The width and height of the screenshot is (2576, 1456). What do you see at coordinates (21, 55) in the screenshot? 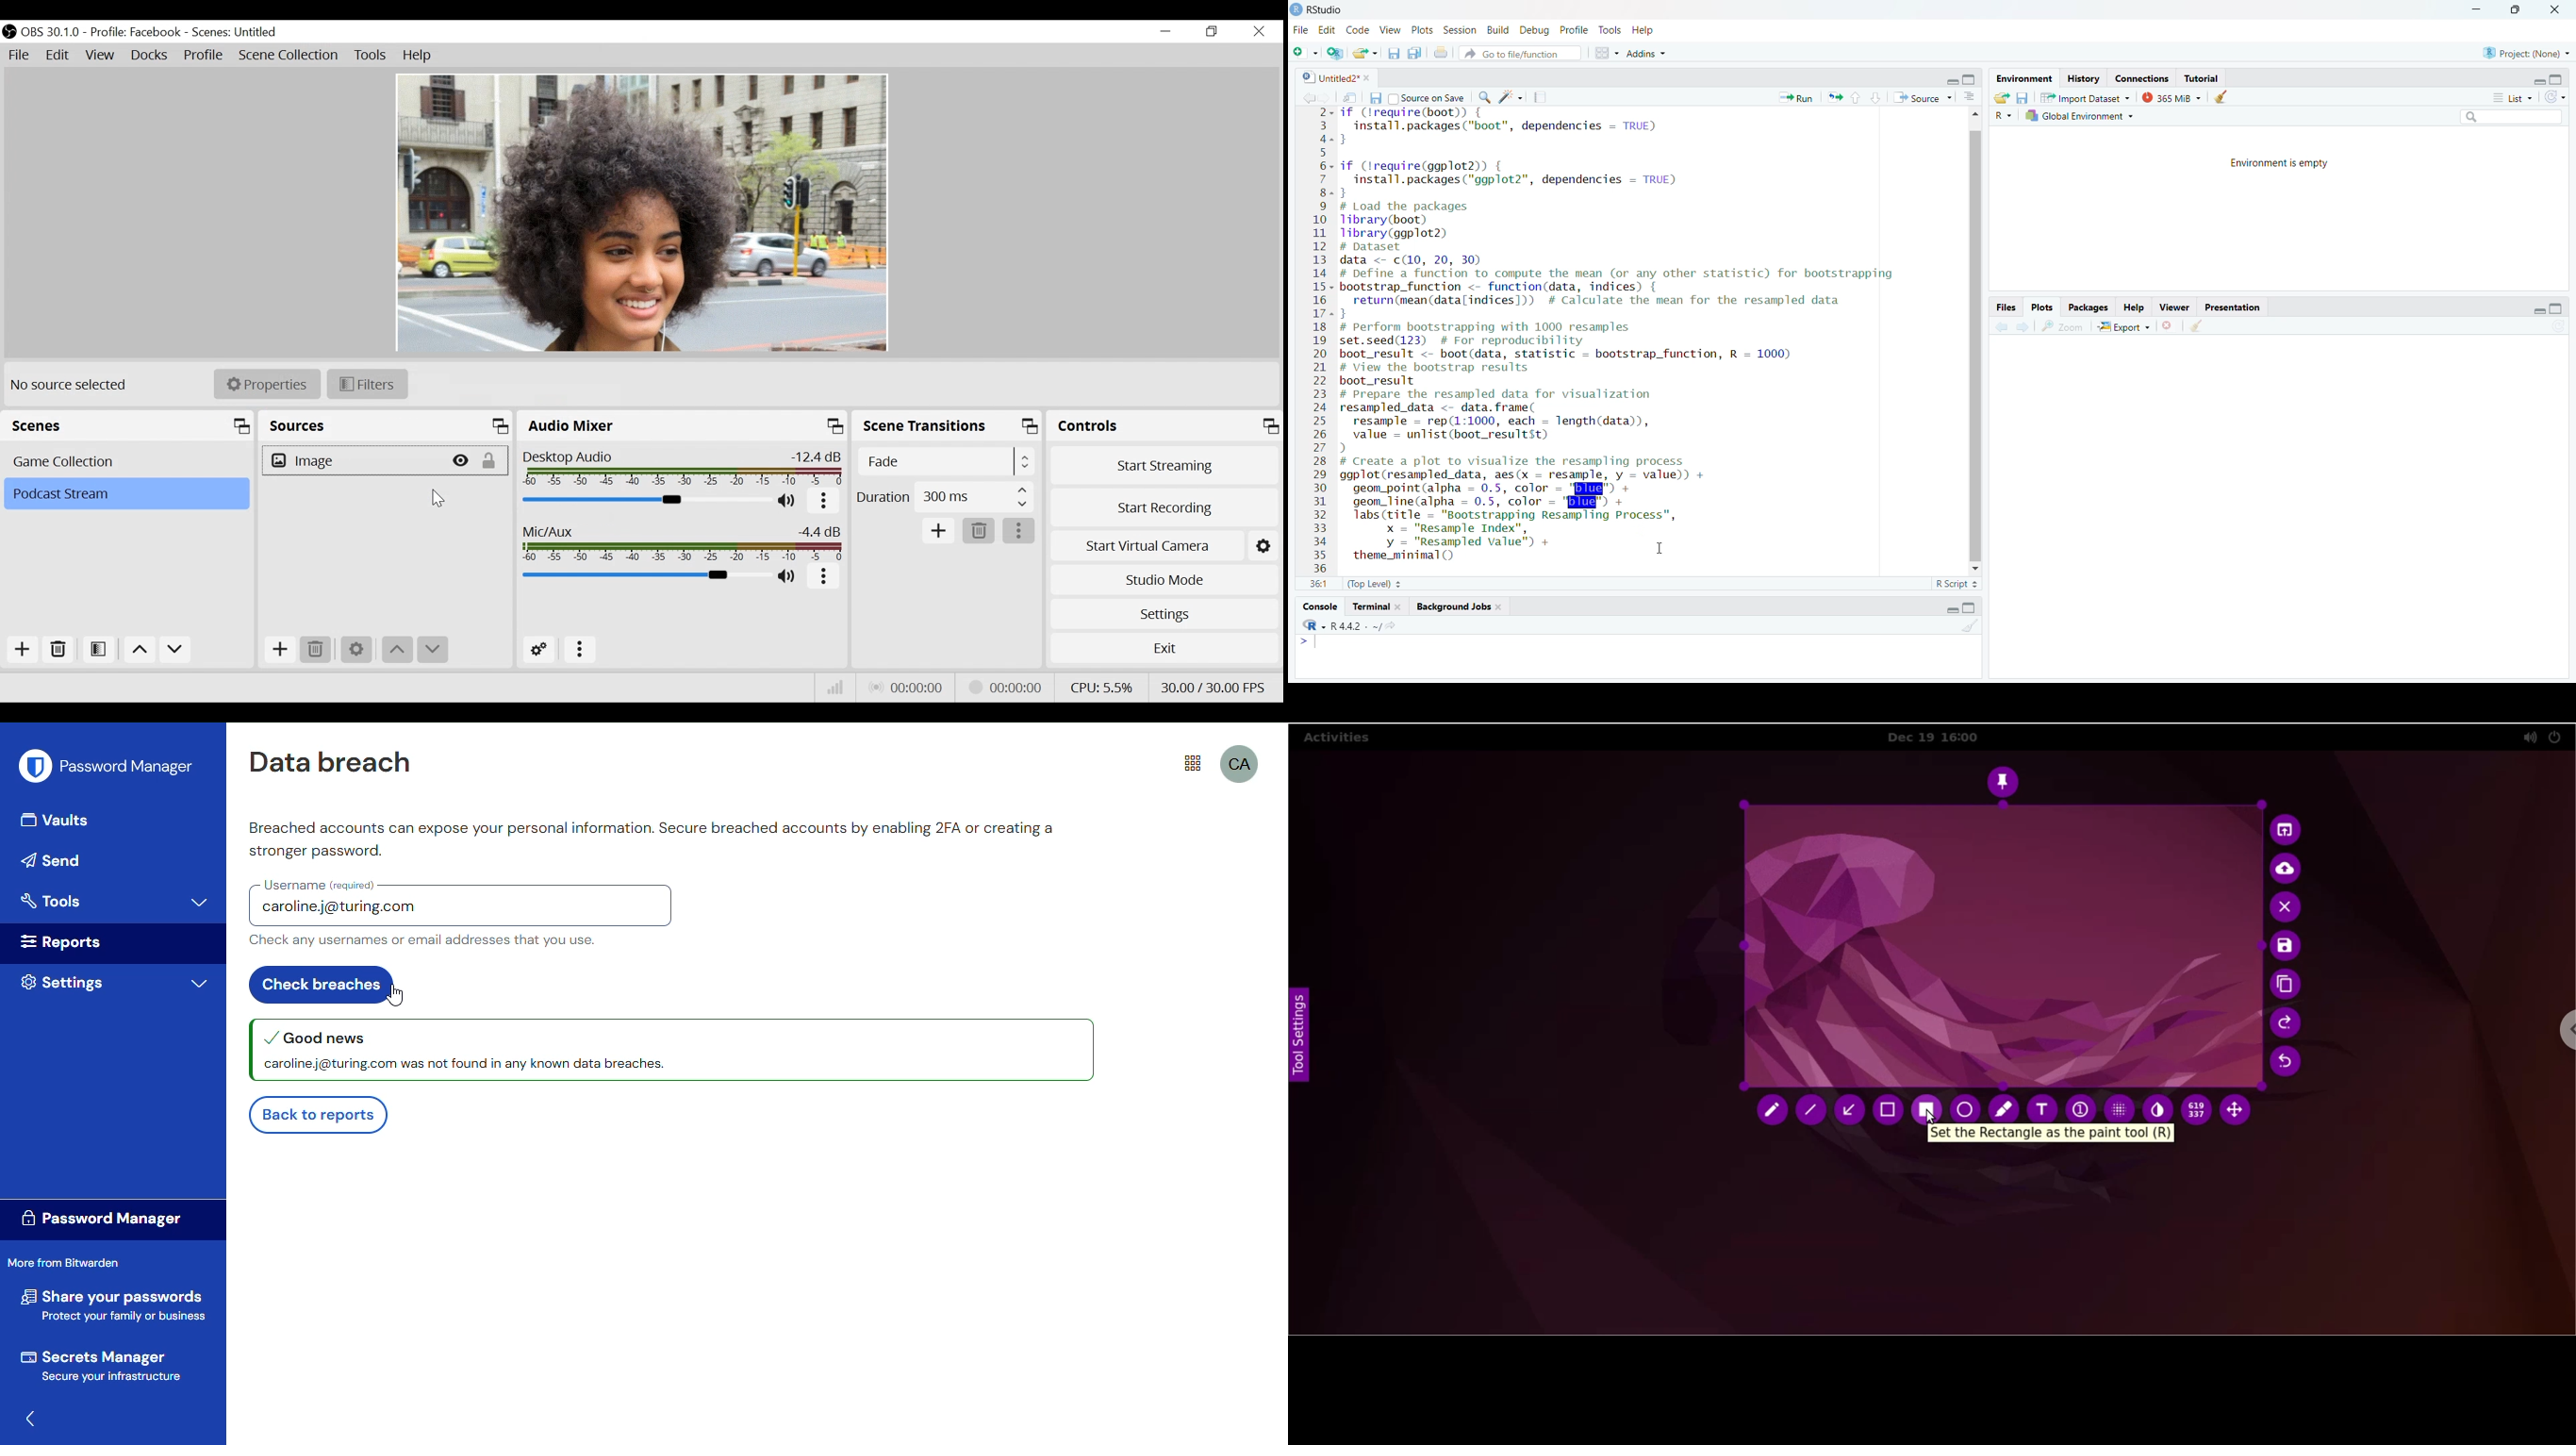
I see `File` at bounding box center [21, 55].